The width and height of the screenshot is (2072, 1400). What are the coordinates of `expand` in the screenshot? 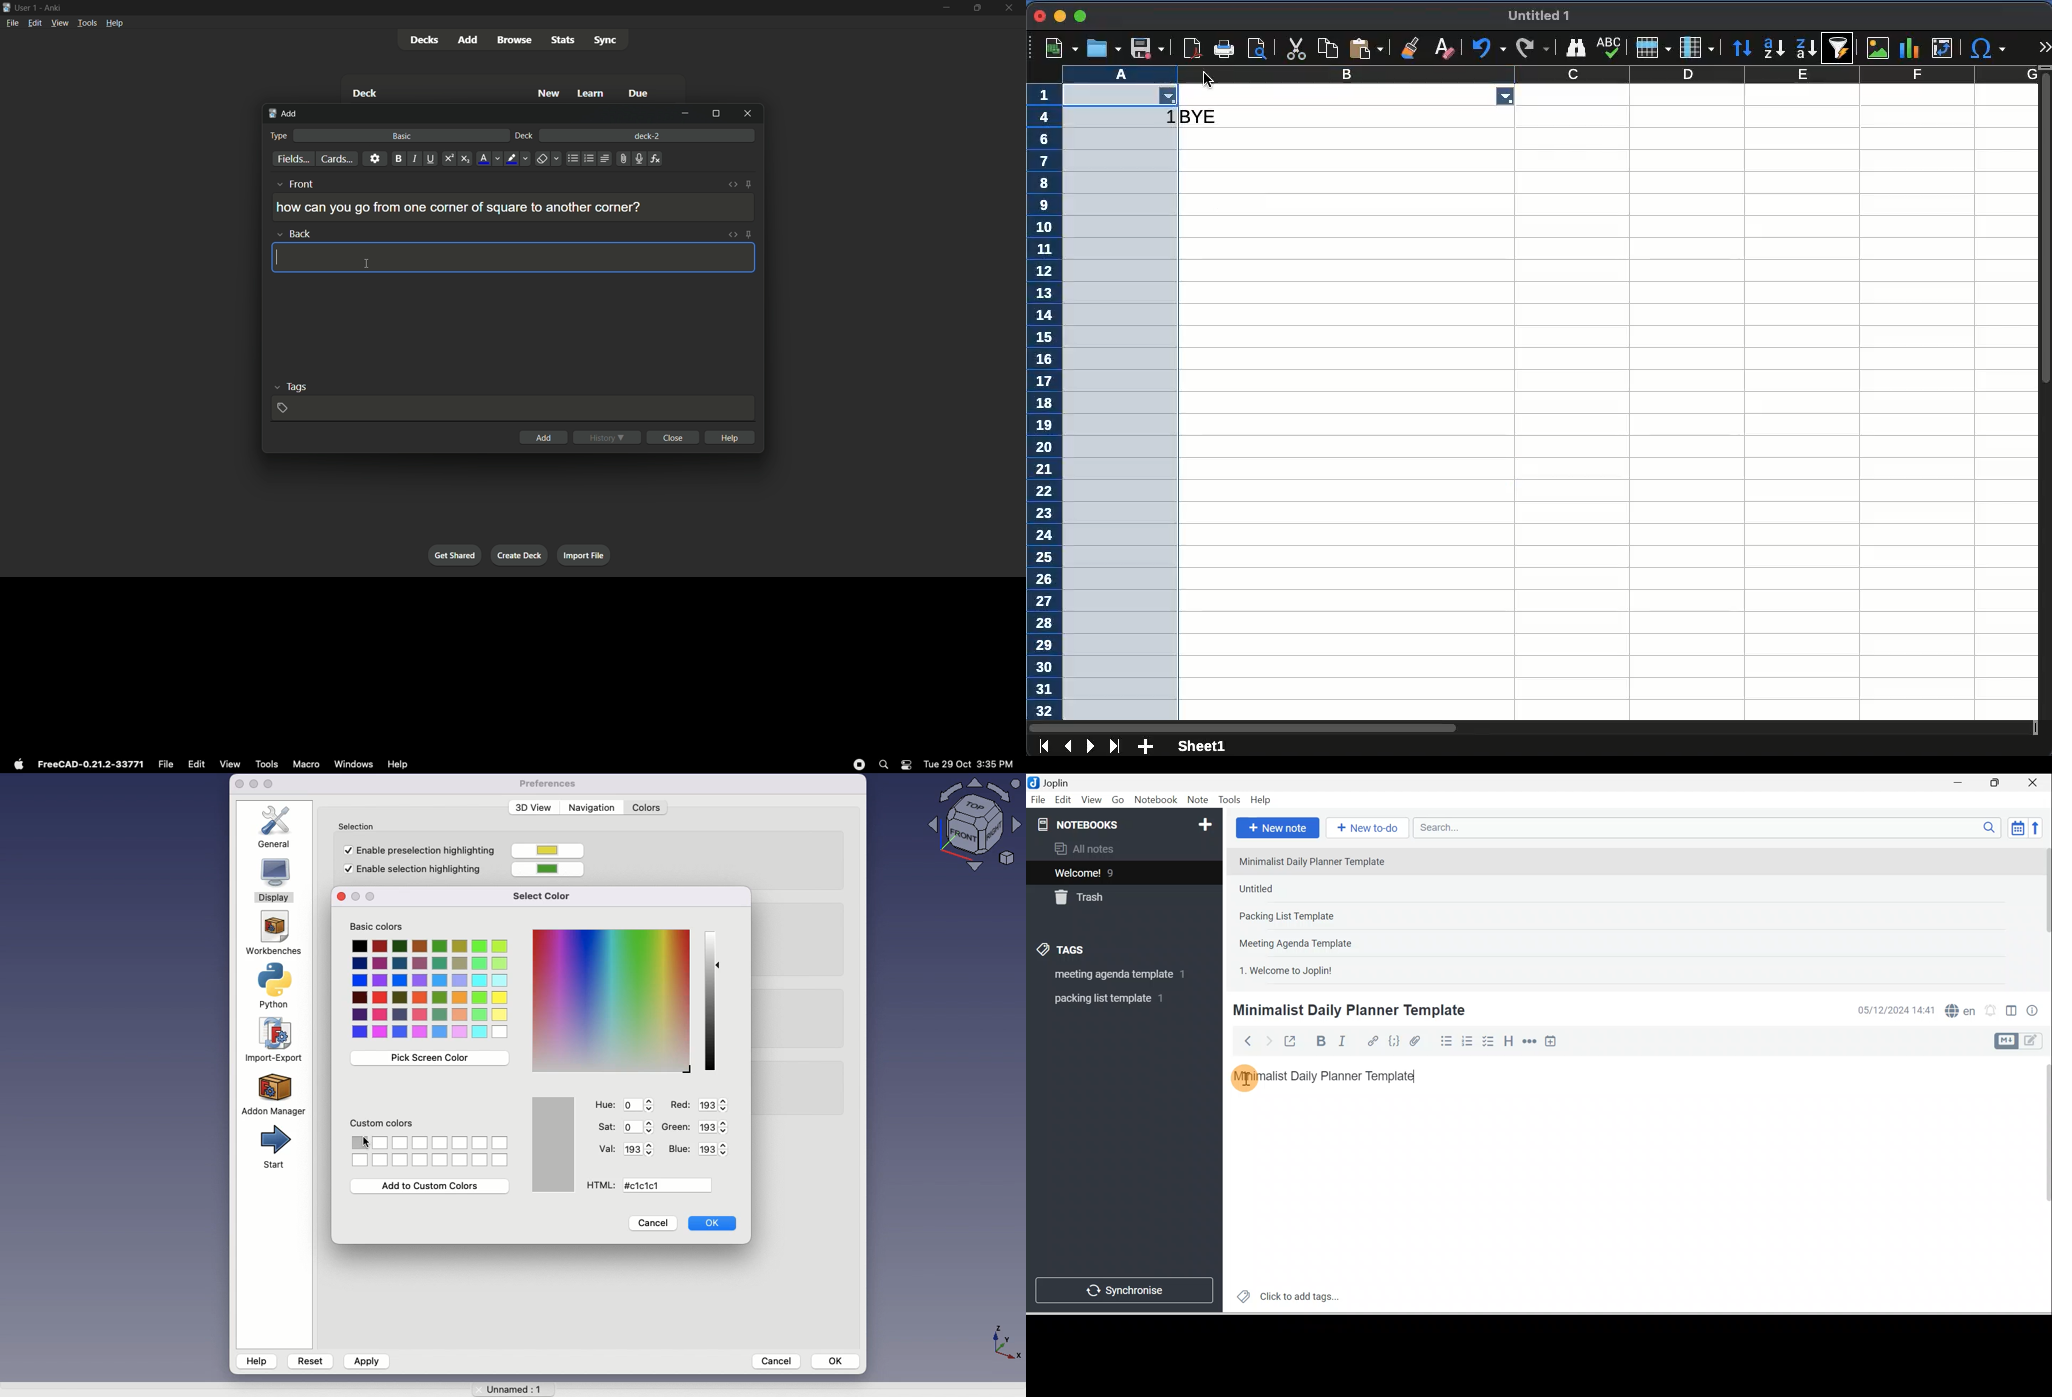 It's located at (2046, 47).